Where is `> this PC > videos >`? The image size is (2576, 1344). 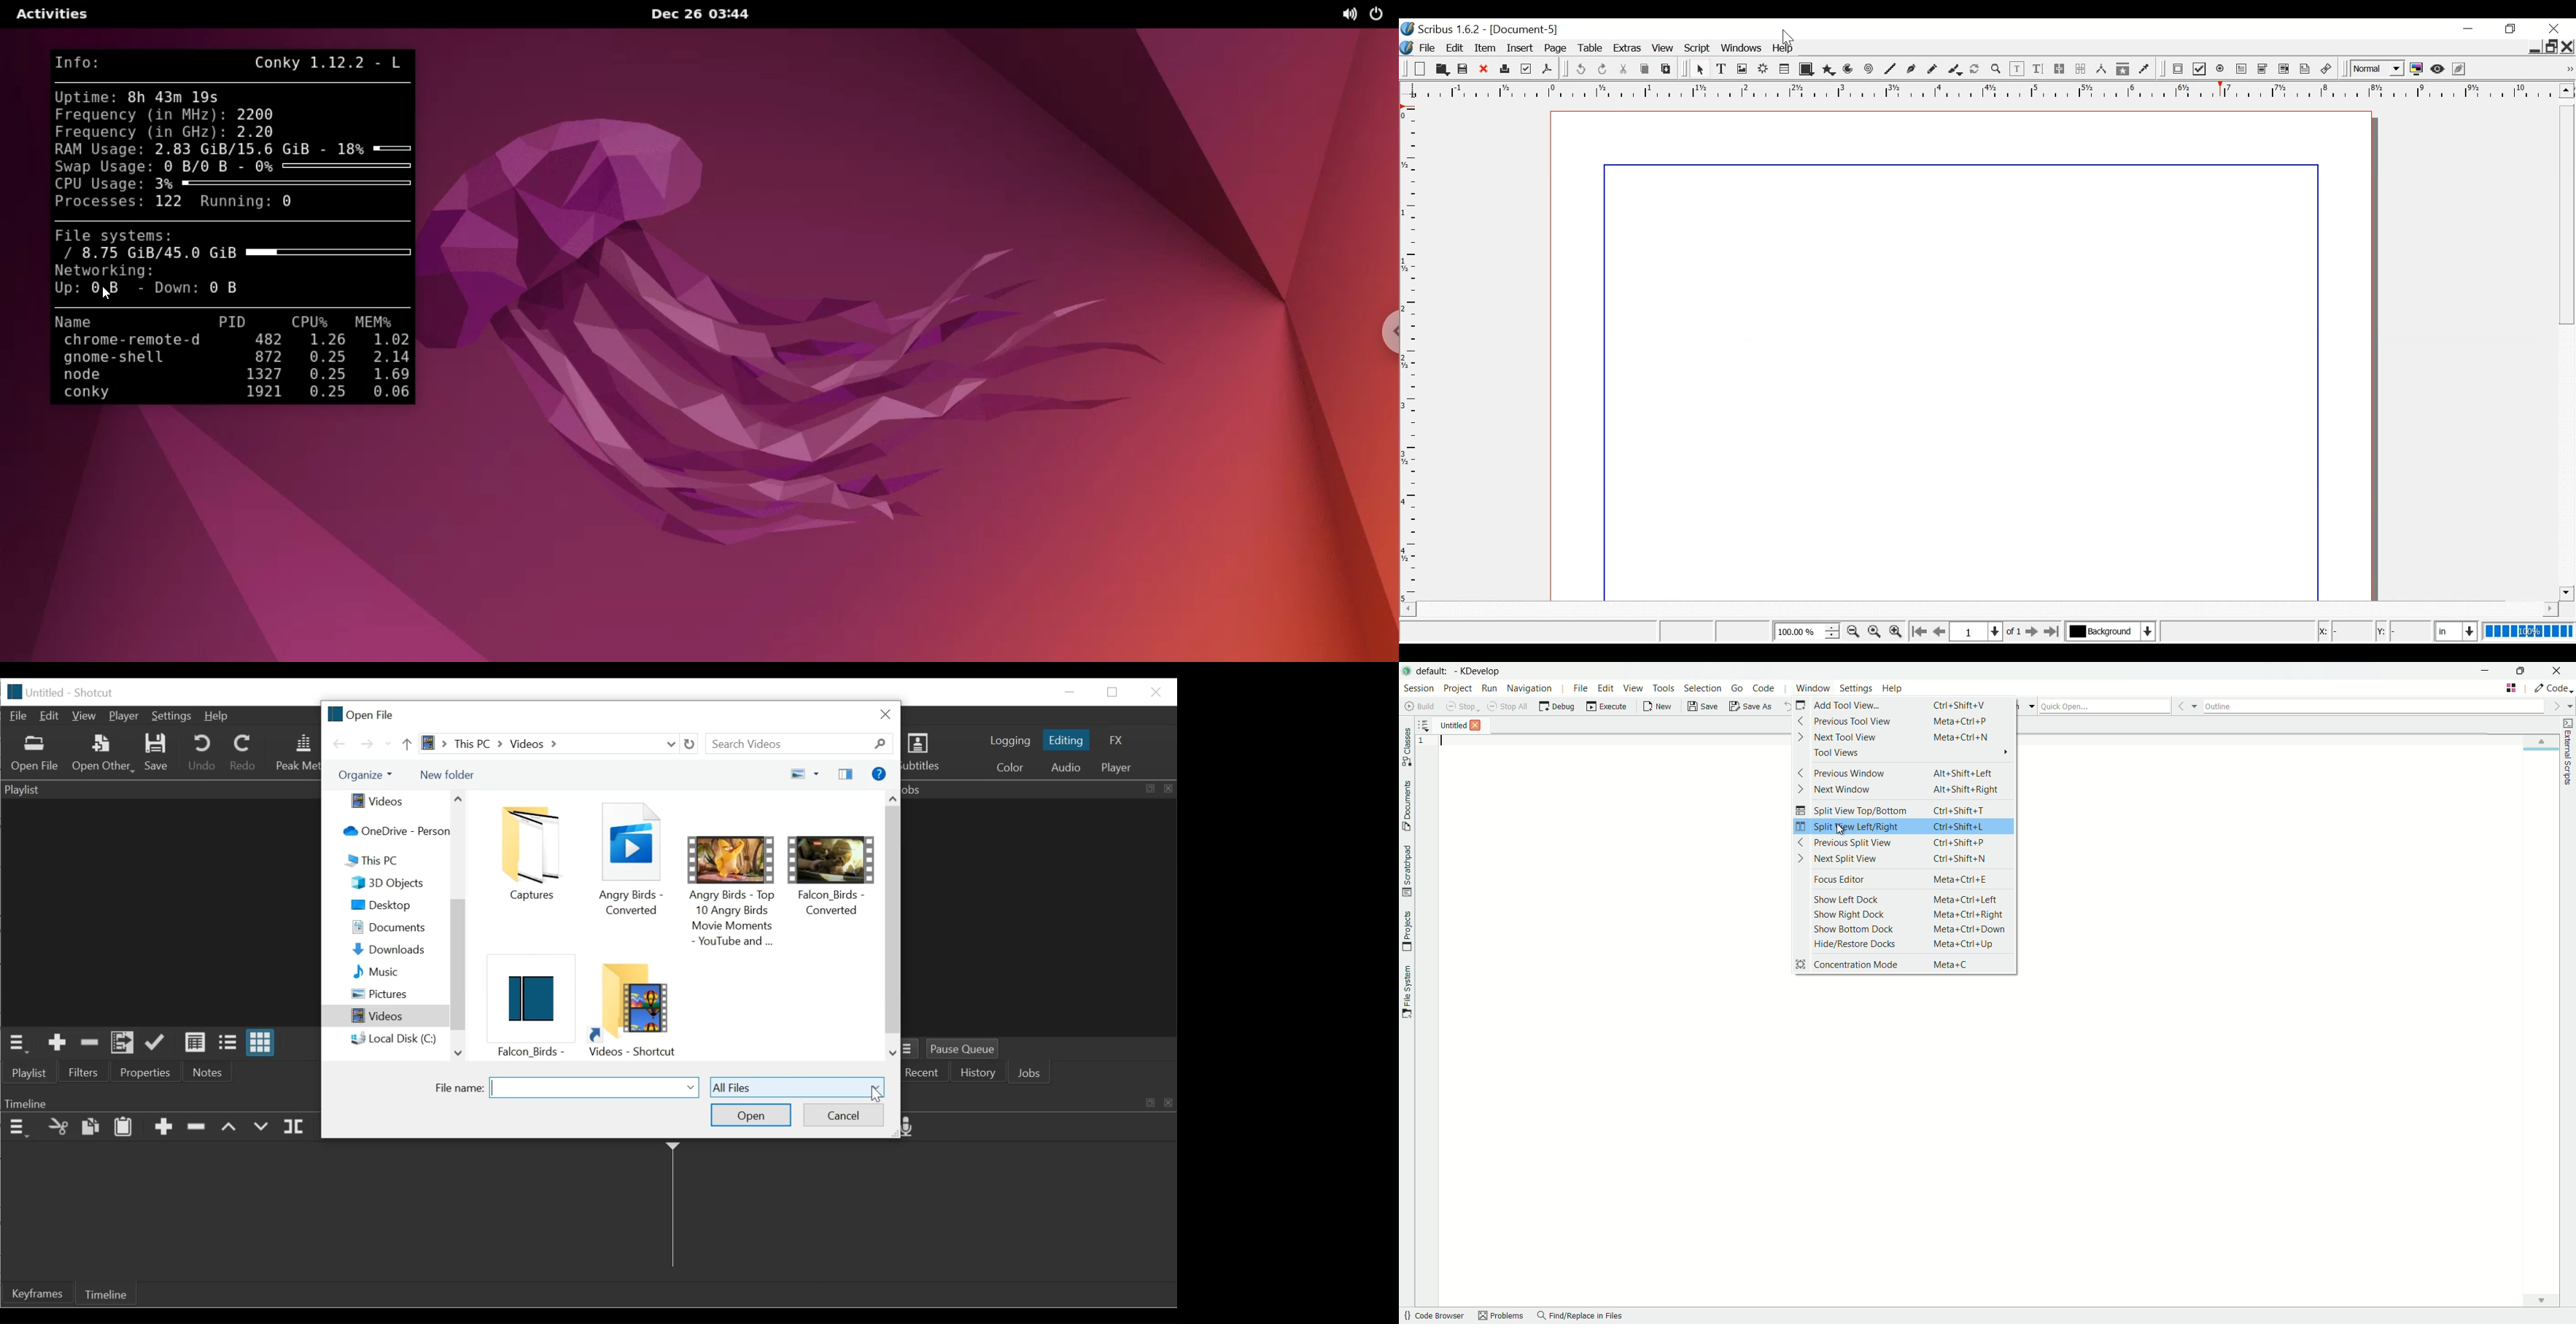 > this PC > videos > is located at coordinates (538, 744).